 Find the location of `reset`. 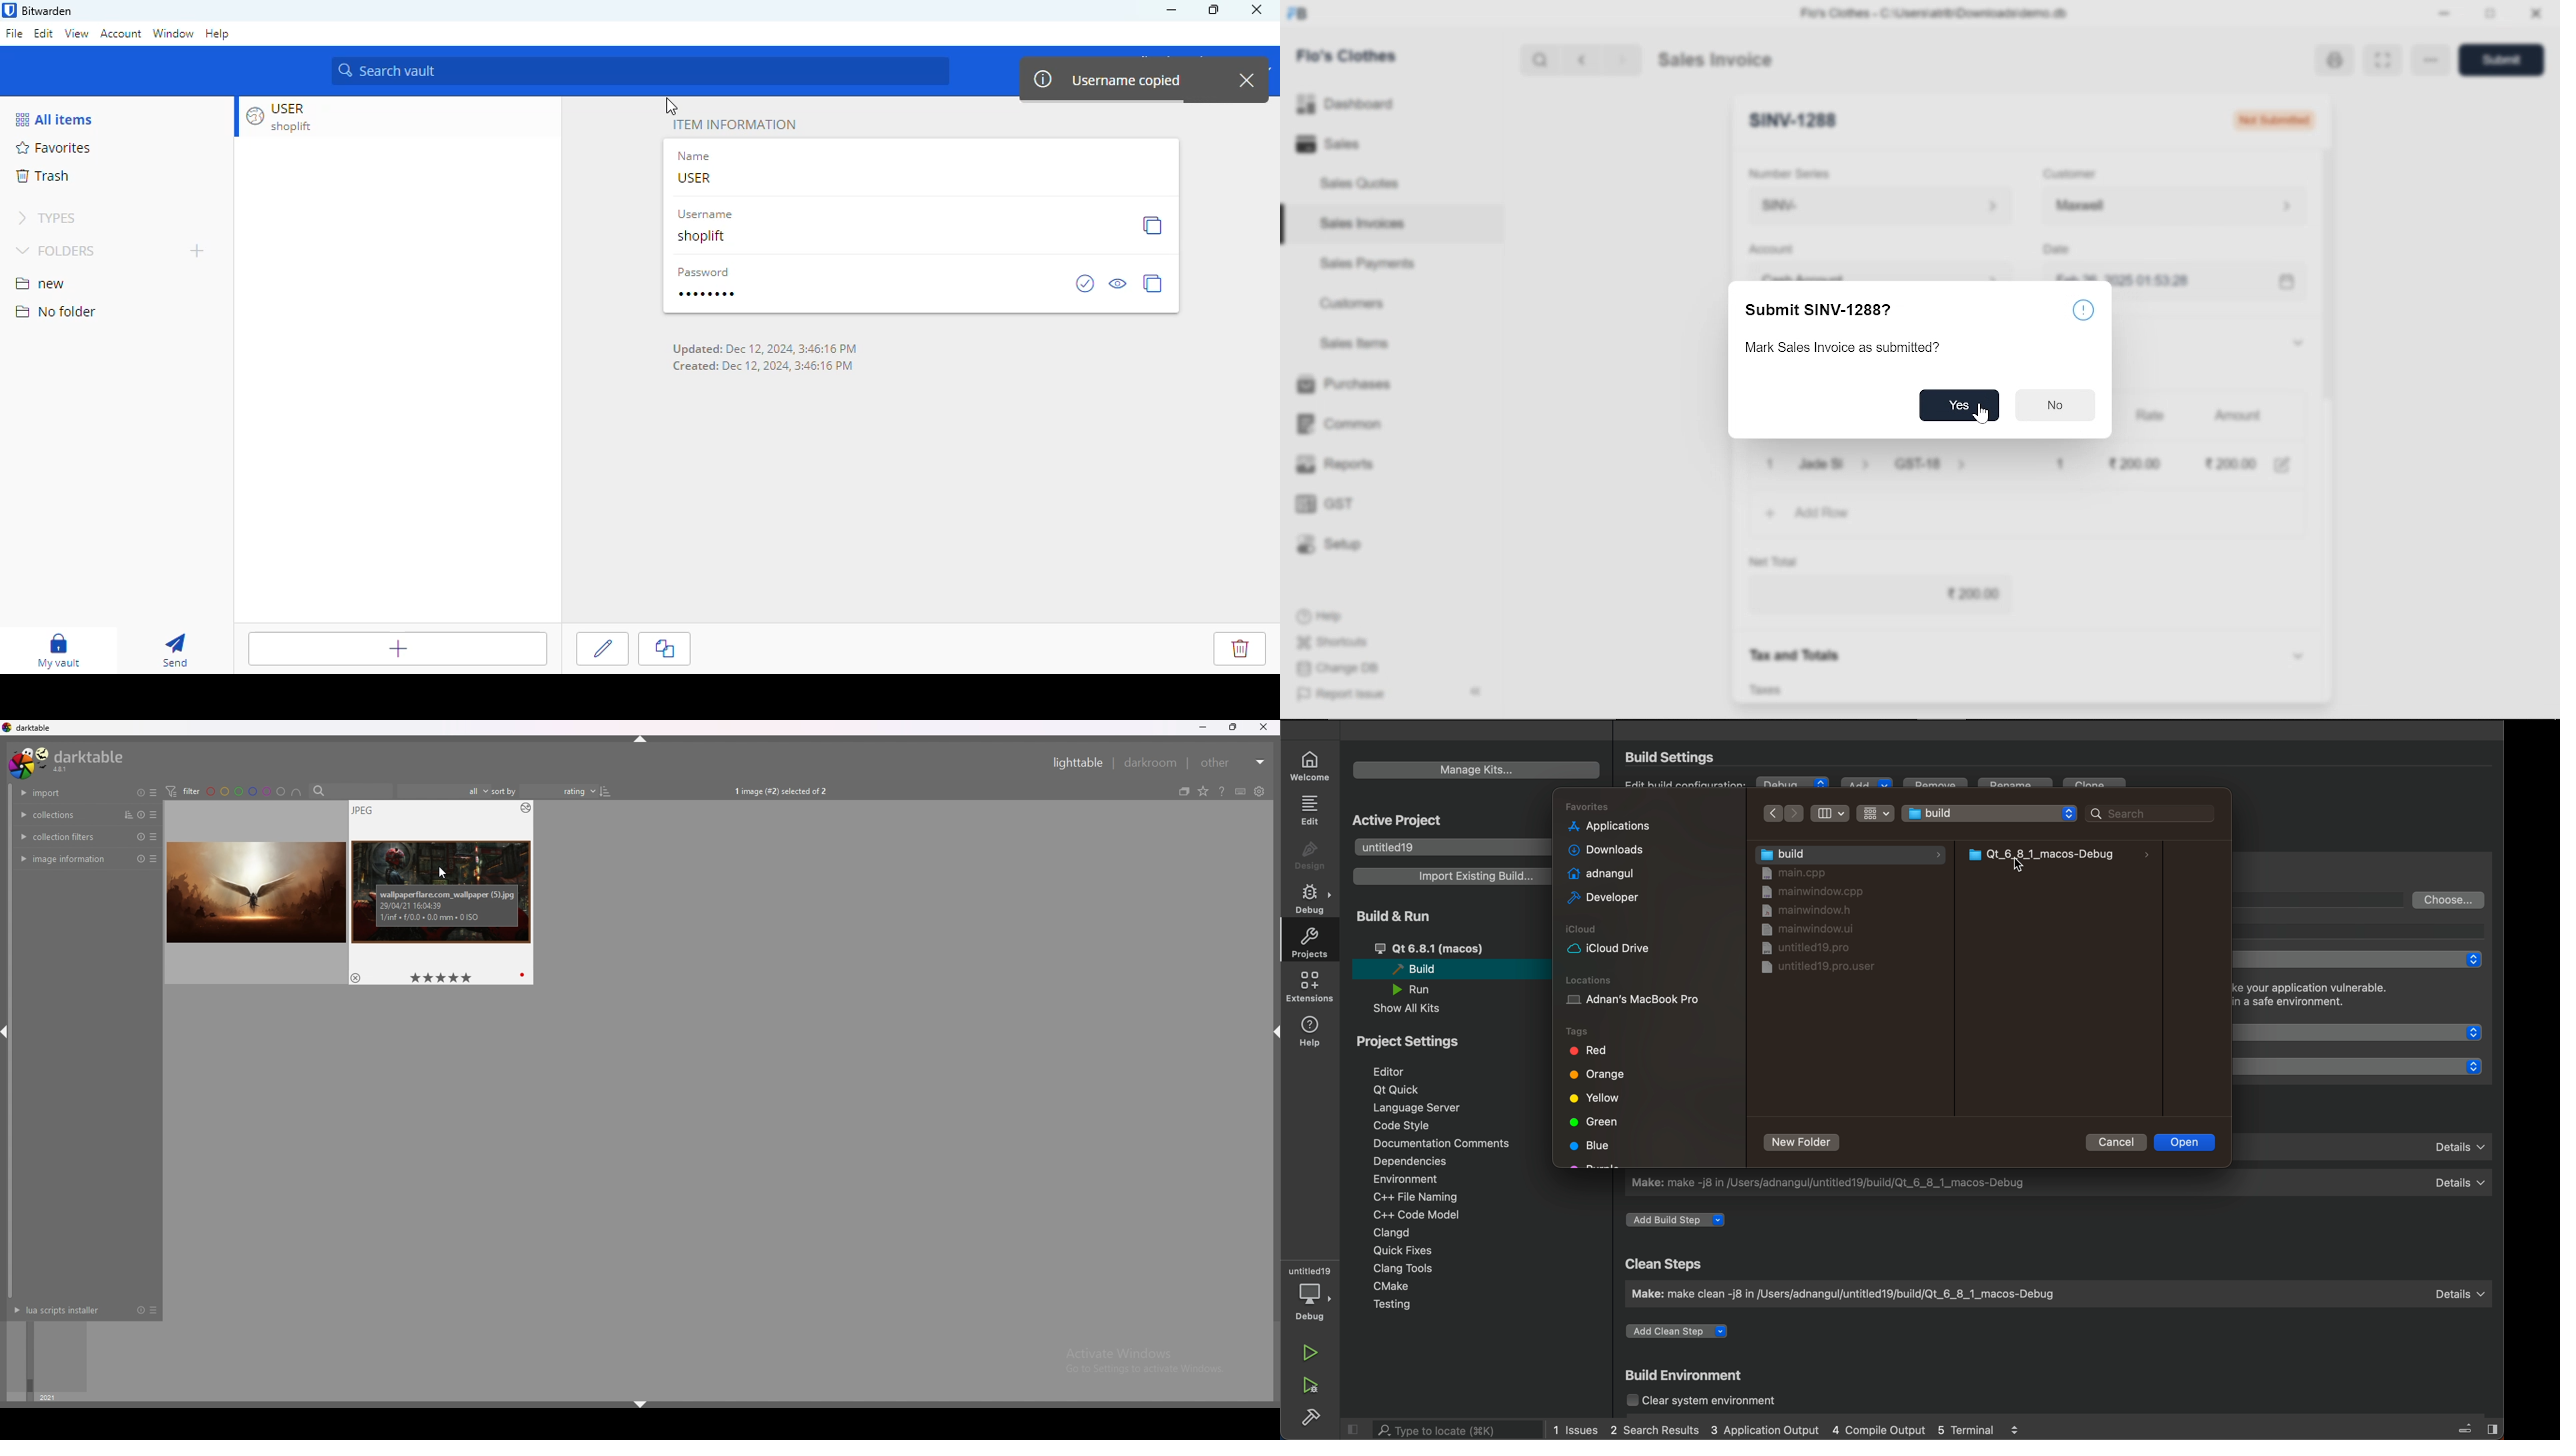

reset is located at coordinates (140, 836).